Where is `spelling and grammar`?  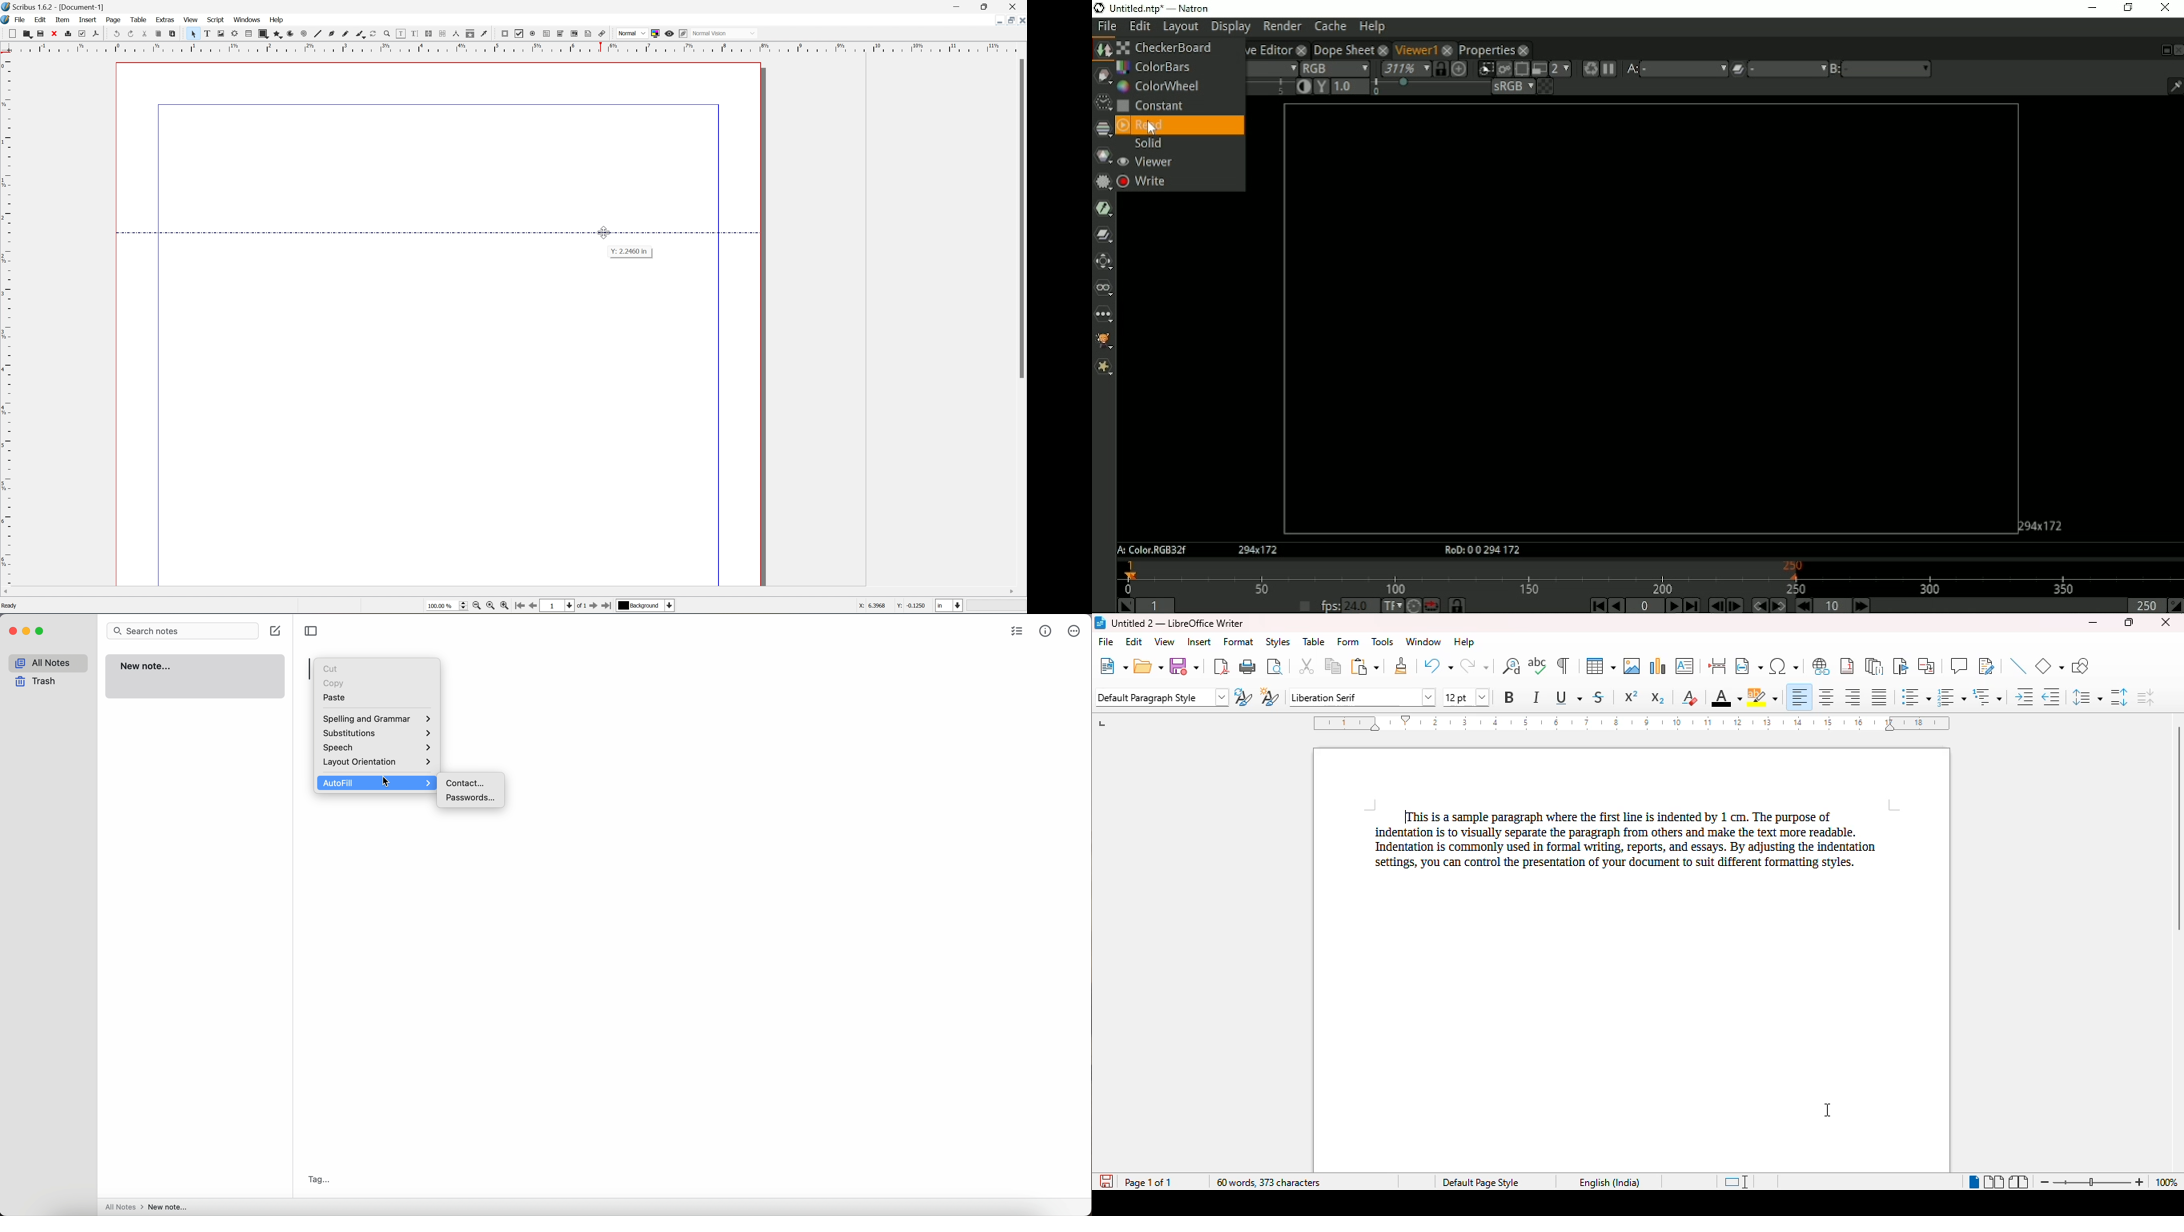 spelling and grammar is located at coordinates (375, 719).